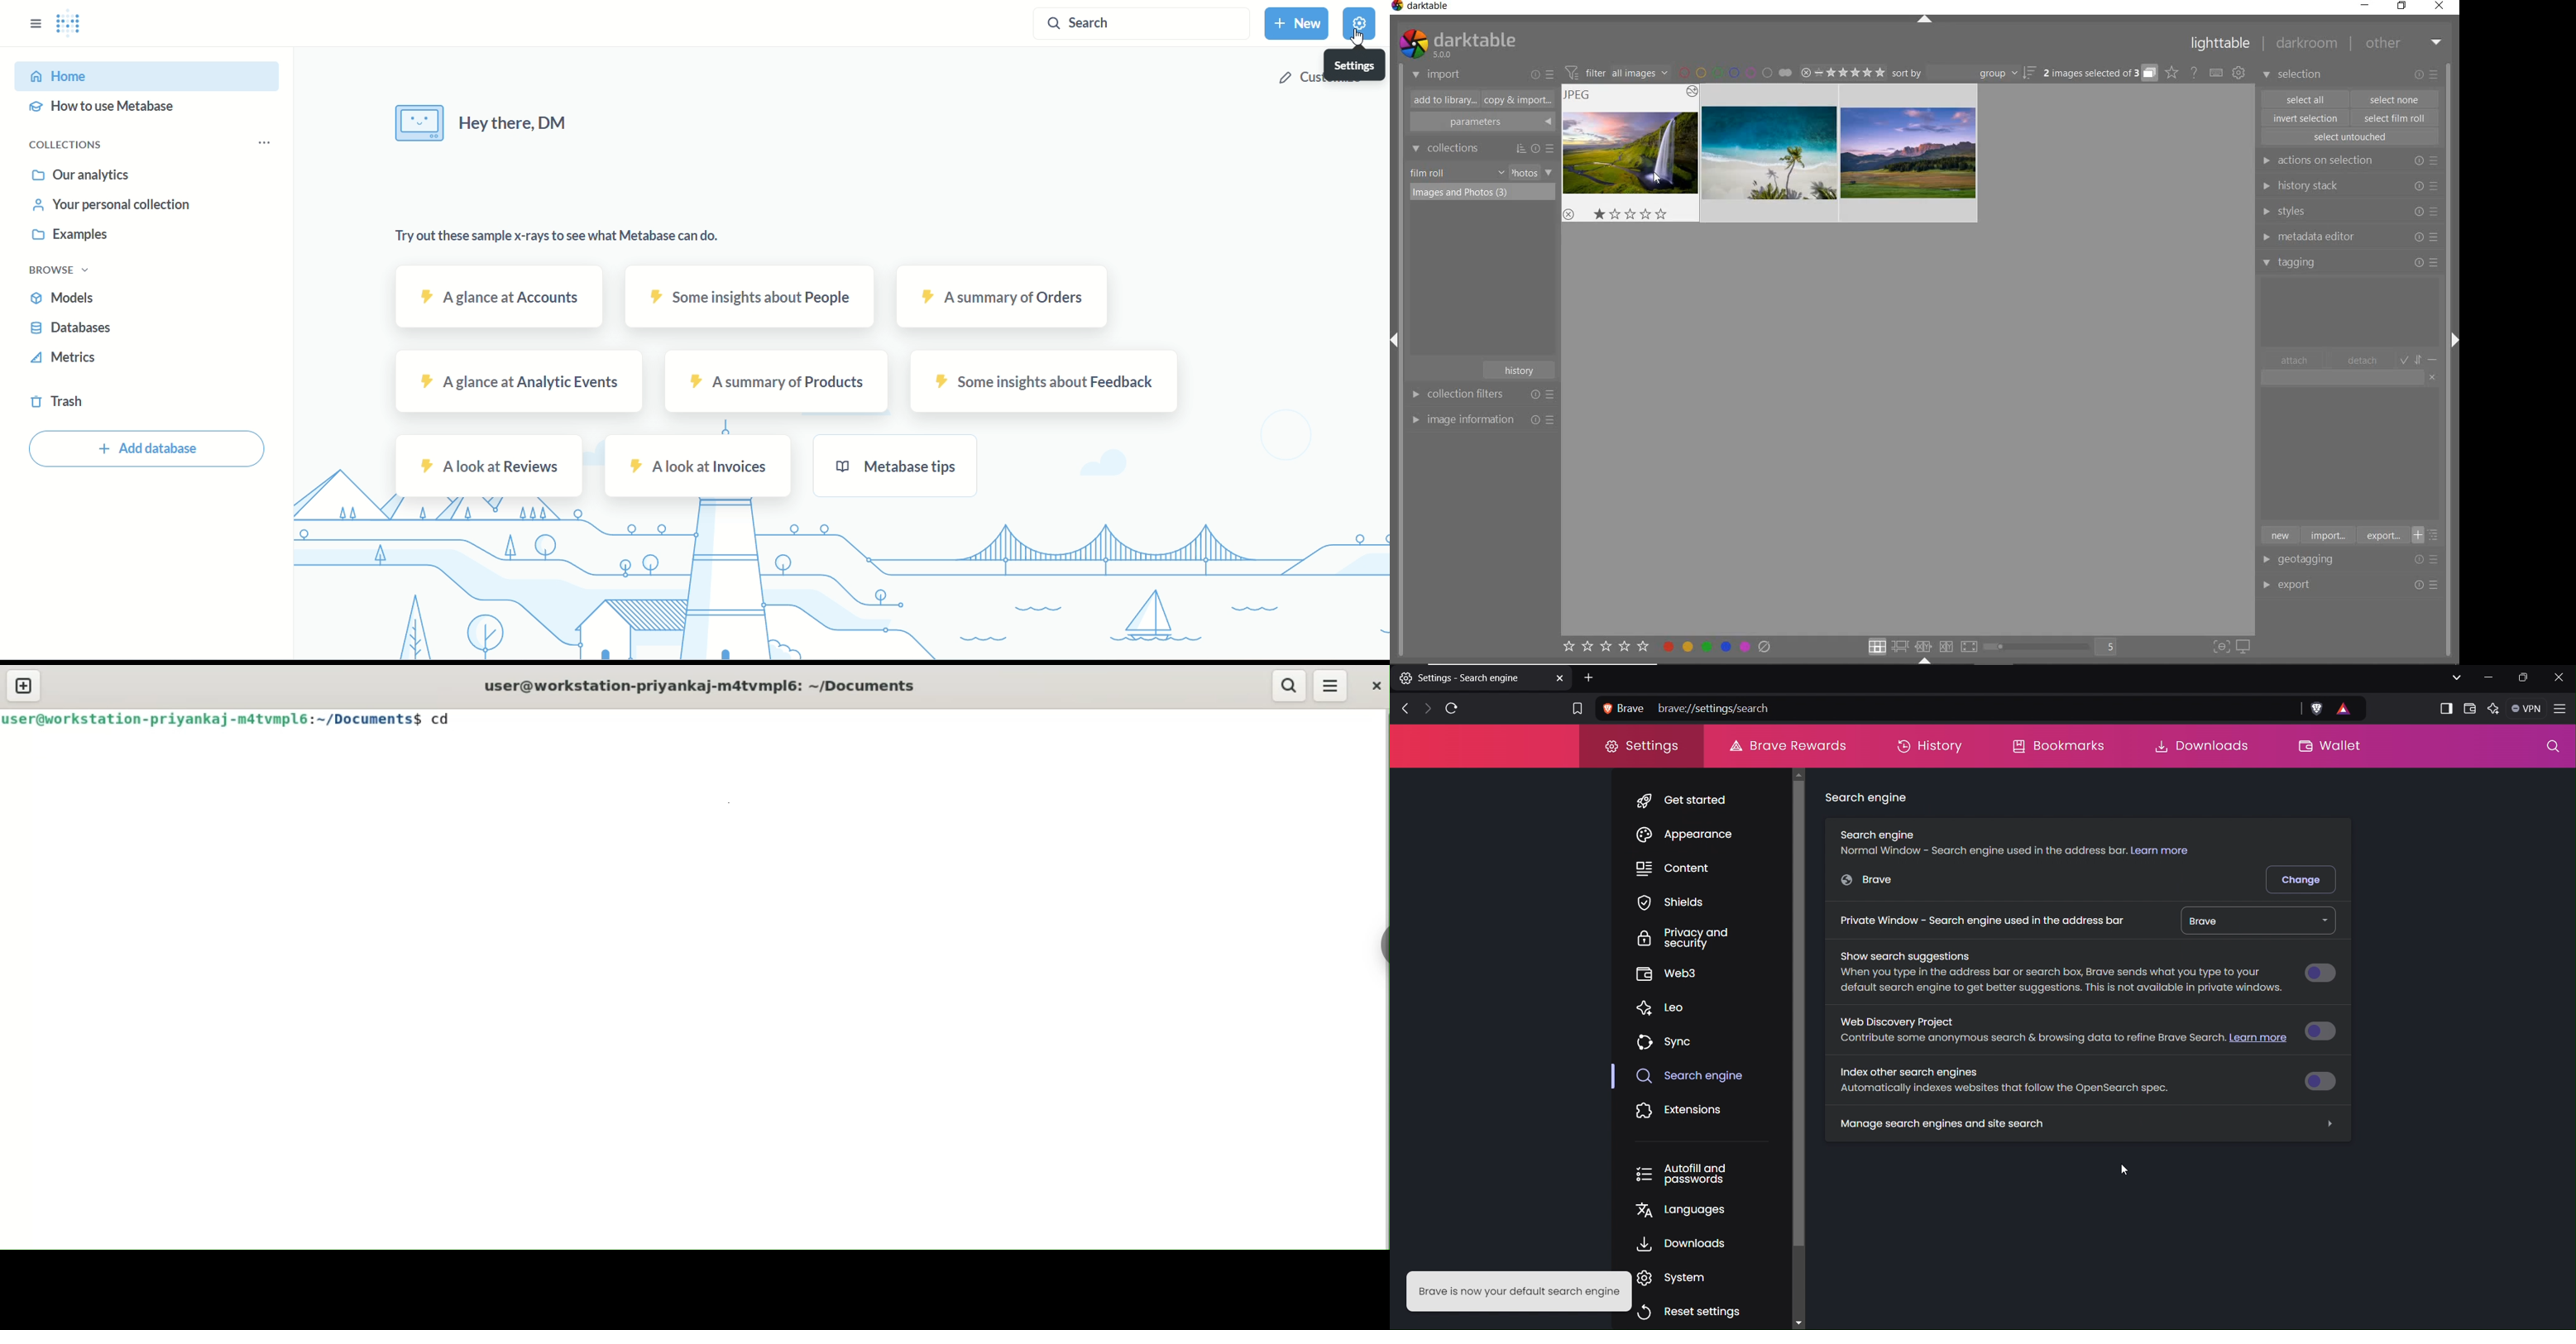 This screenshot has height=1344, width=2576. Describe the element at coordinates (2428, 585) in the screenshot. I see `Options` at that location.